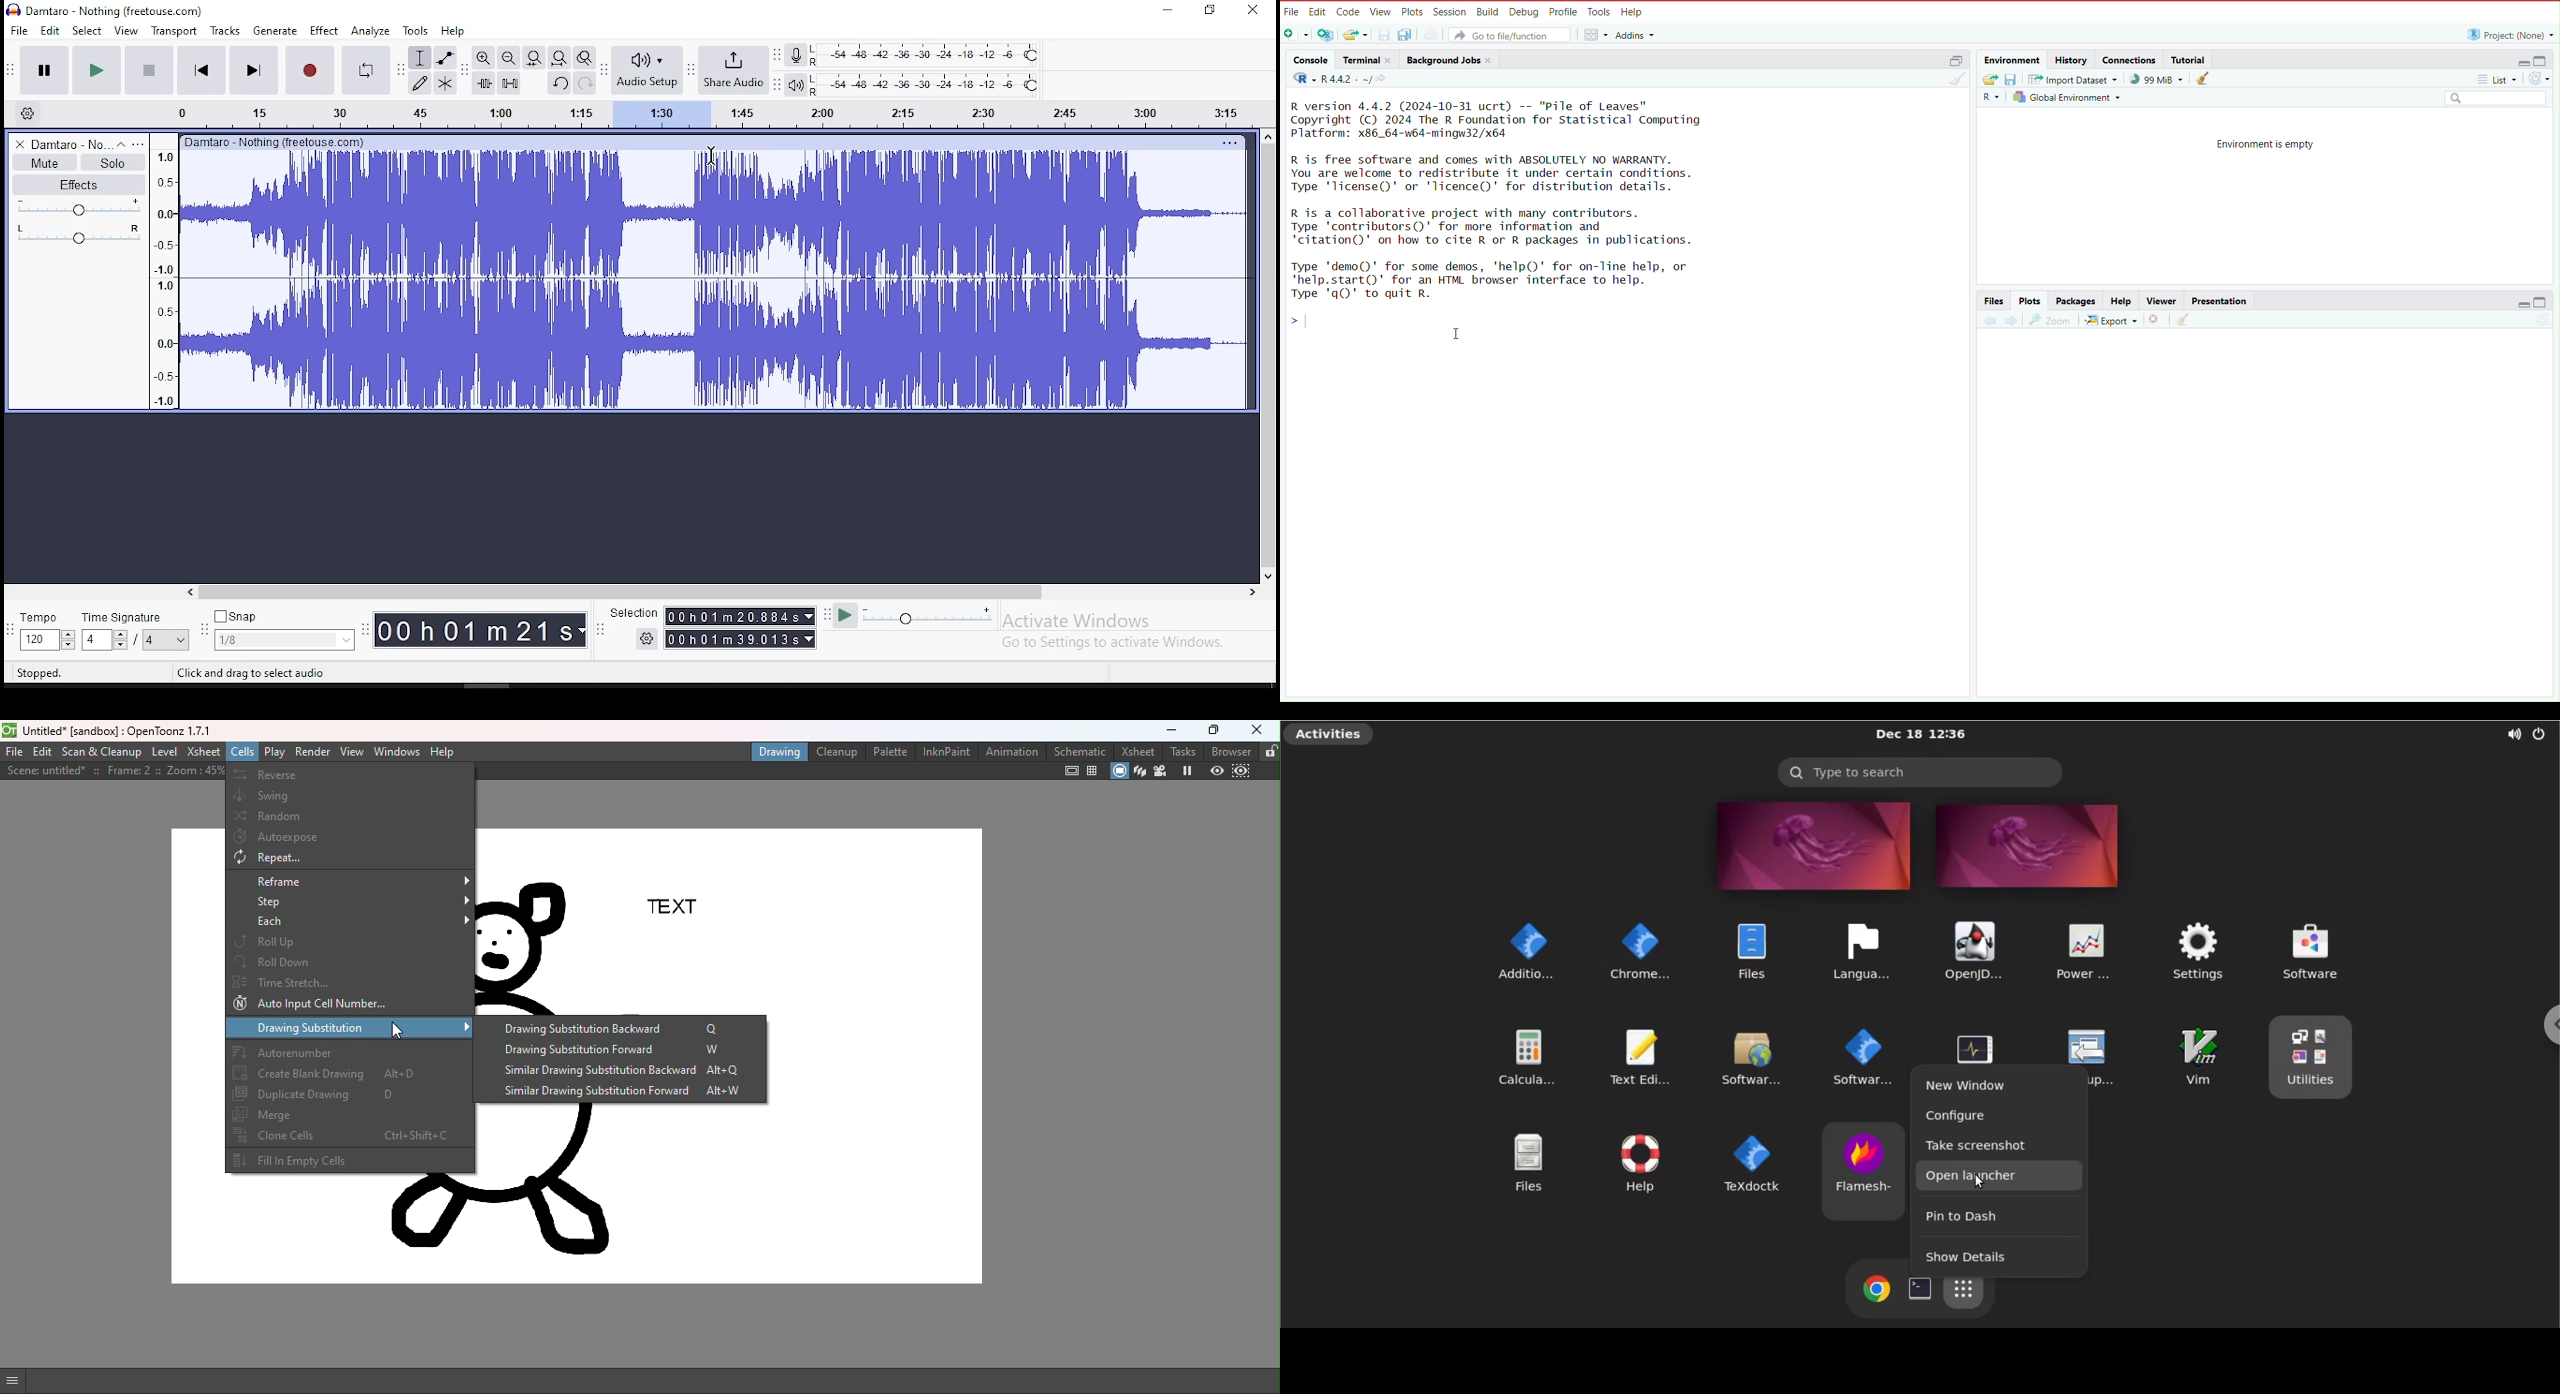 This screenshot has height=1400, width=2576. Describe the element at coordinates (1957, 61) in the screenshot. I see `maximize` at that location.